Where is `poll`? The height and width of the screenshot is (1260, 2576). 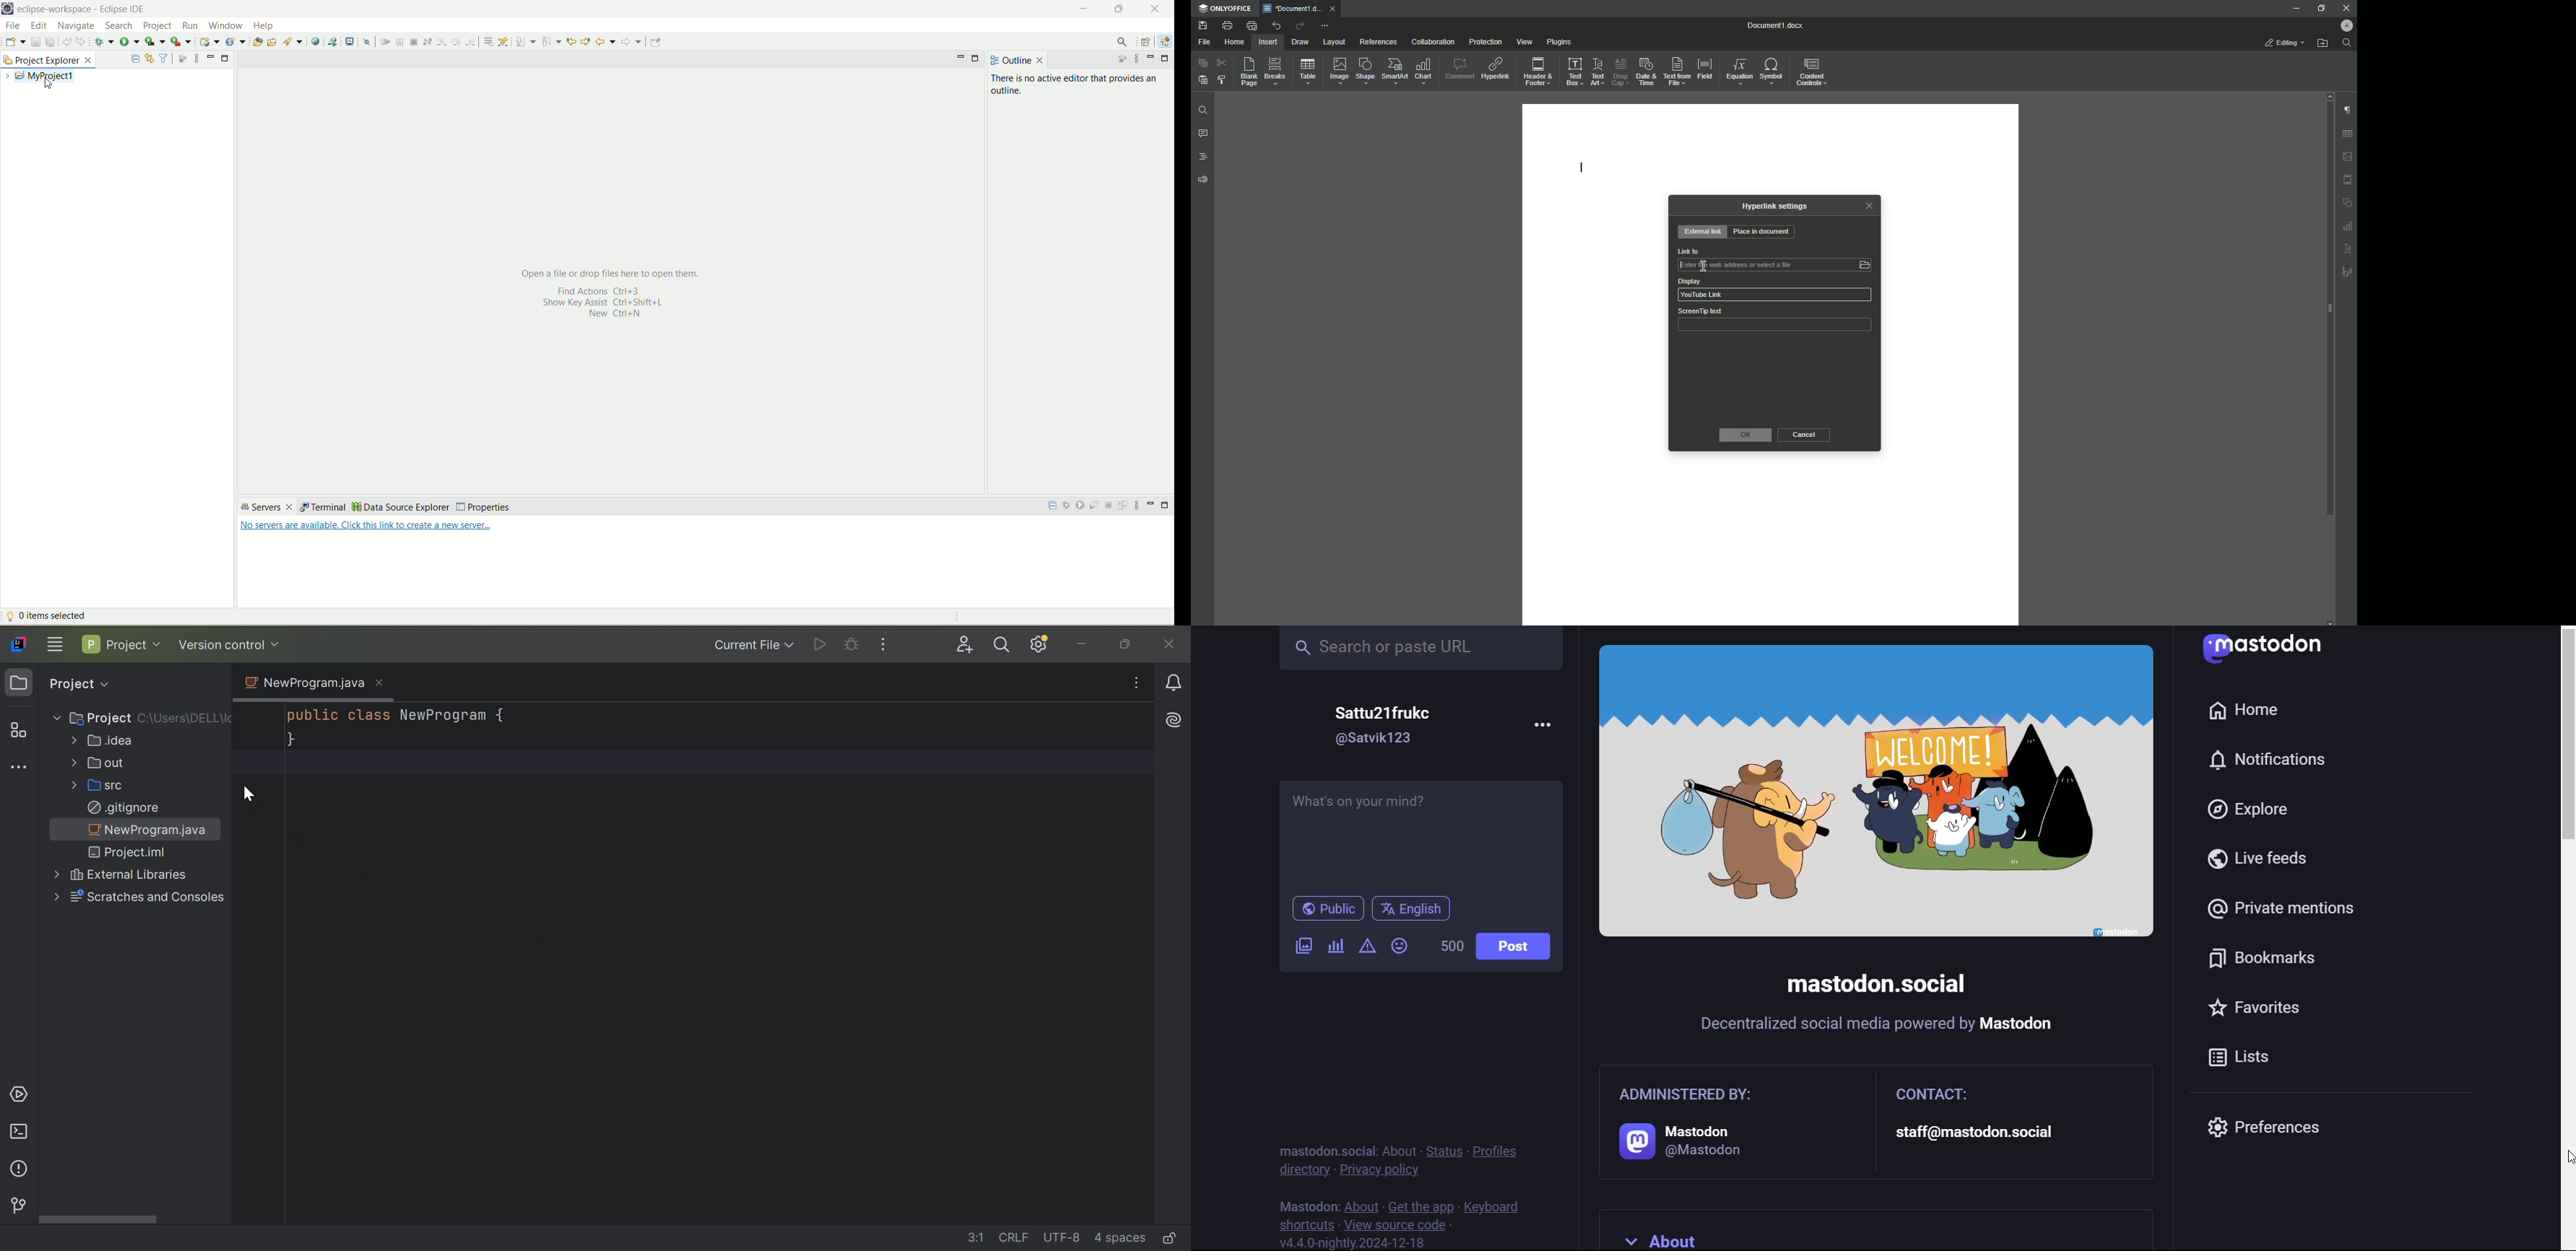 poll is located at coordinates (1334, 943).